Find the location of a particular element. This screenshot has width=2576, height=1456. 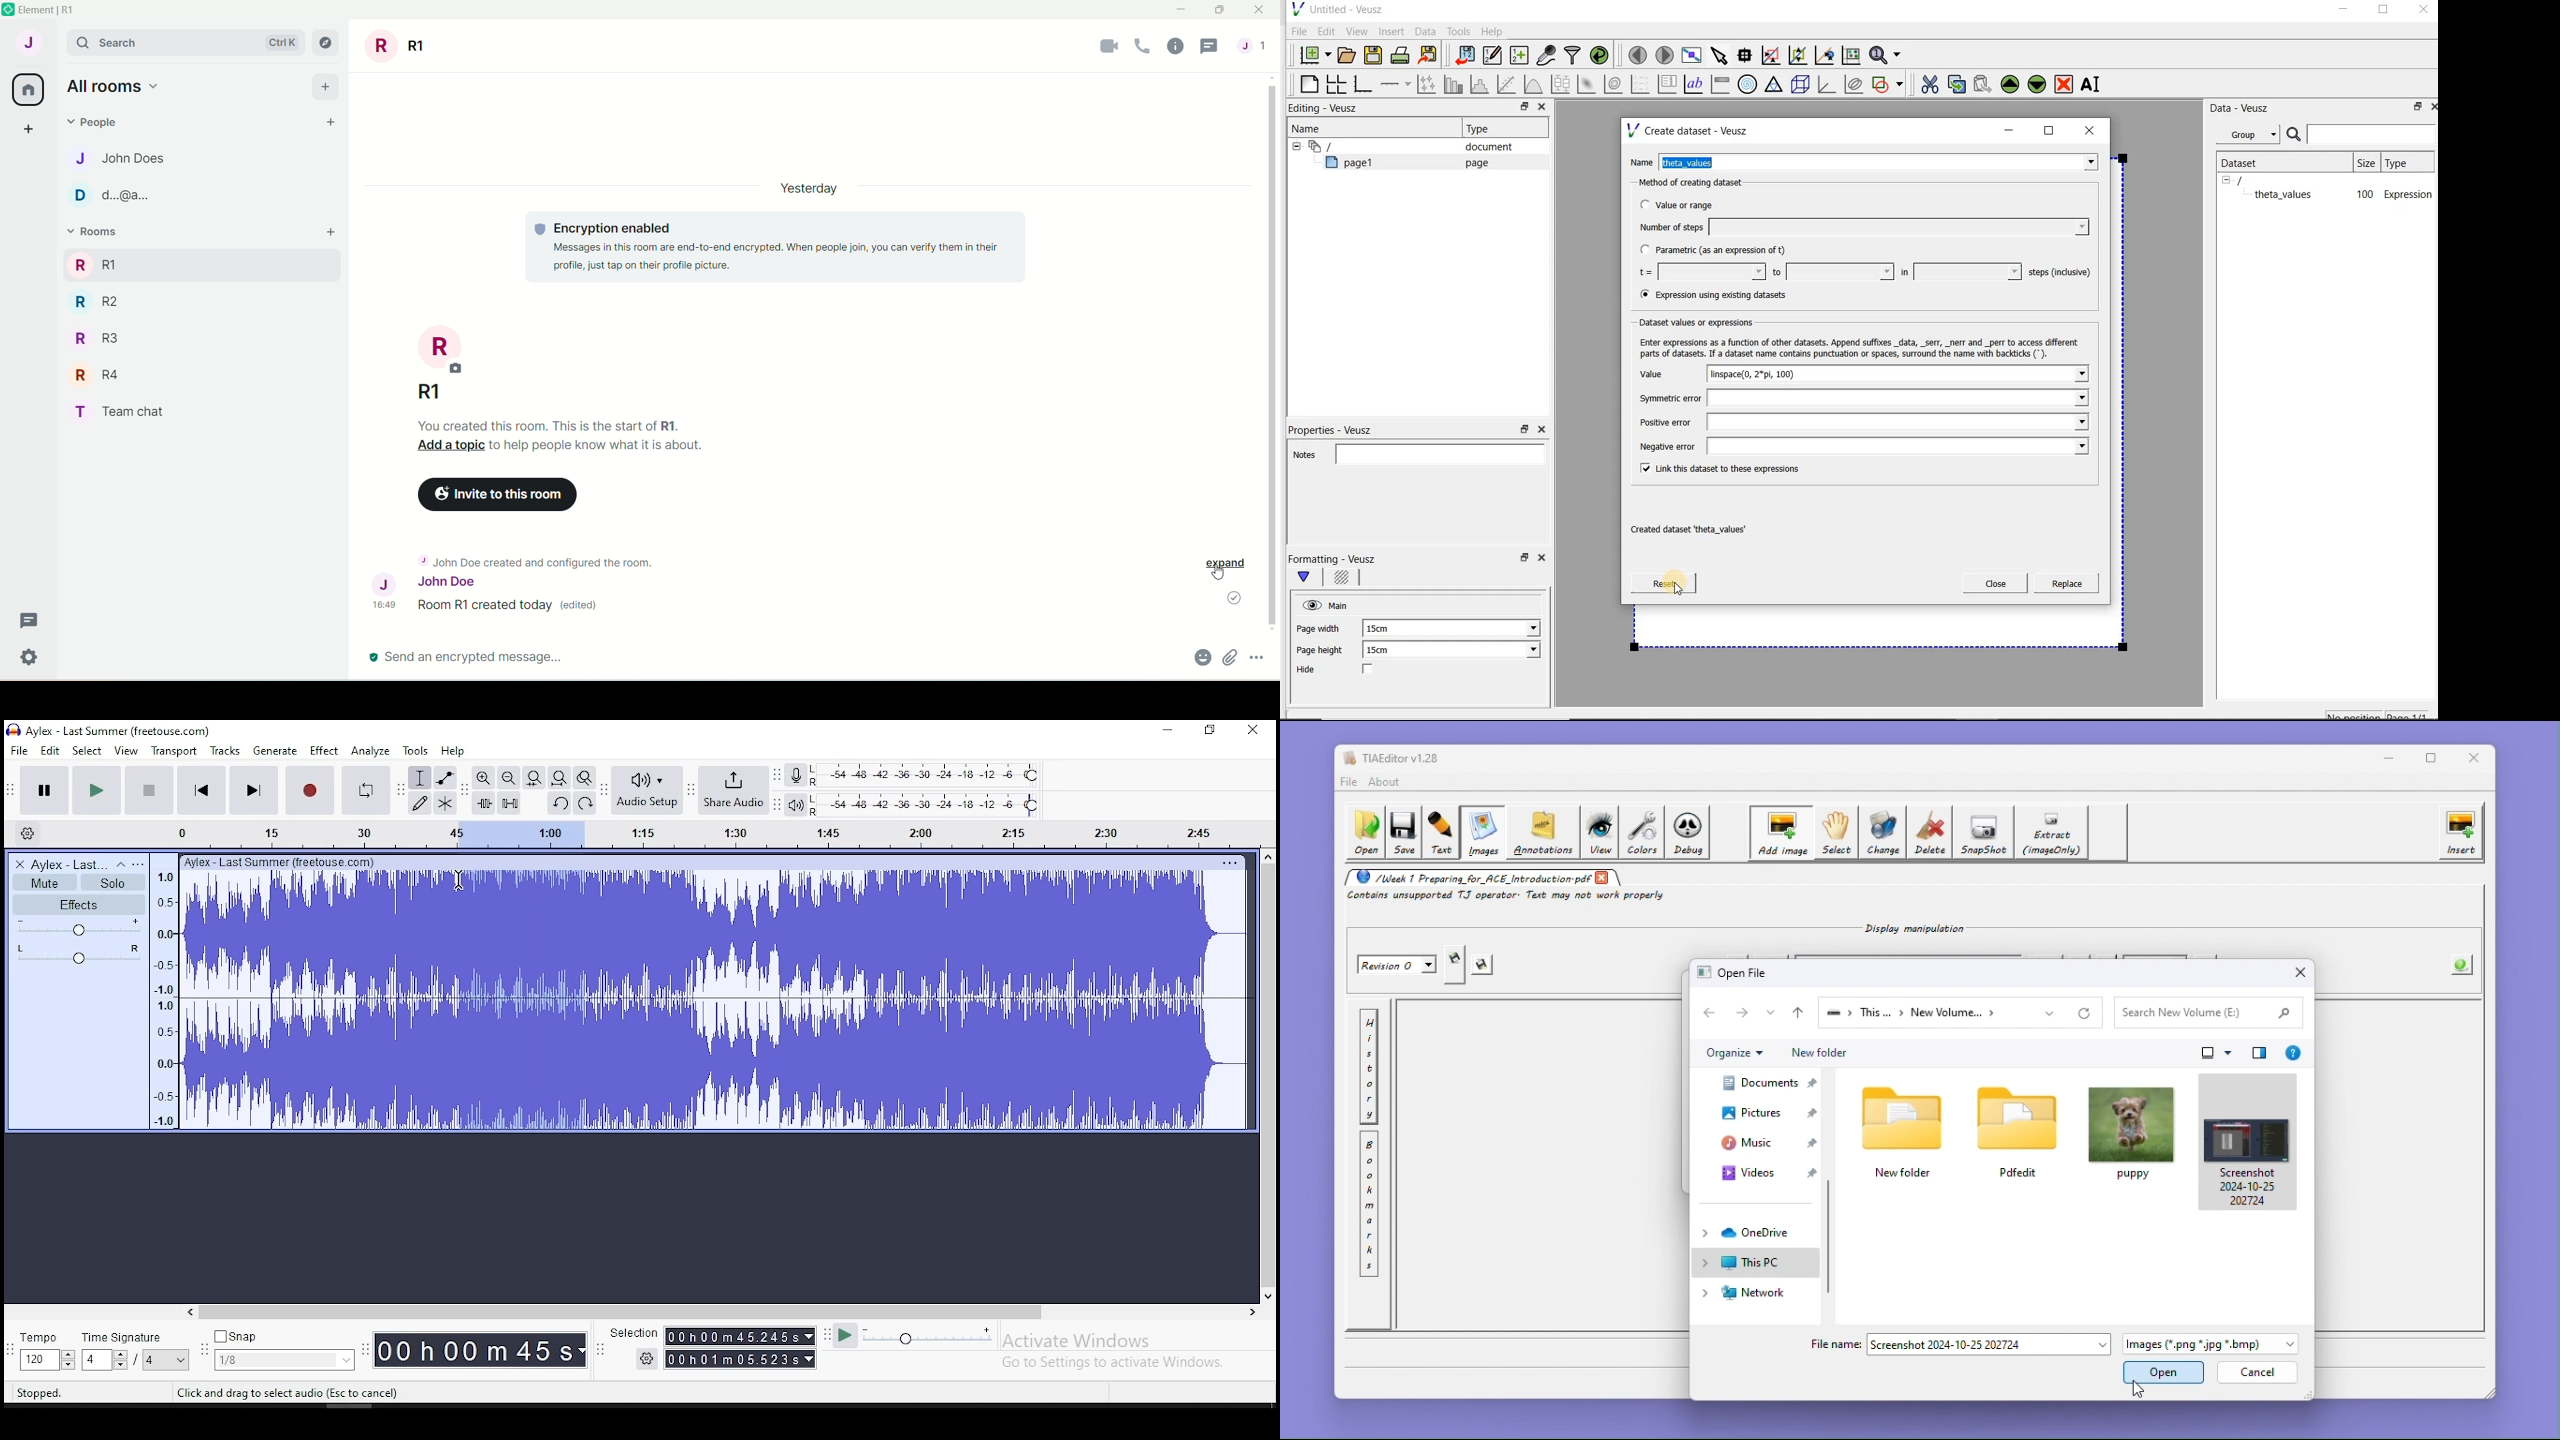

R4 is located at coordinates (103, 375).